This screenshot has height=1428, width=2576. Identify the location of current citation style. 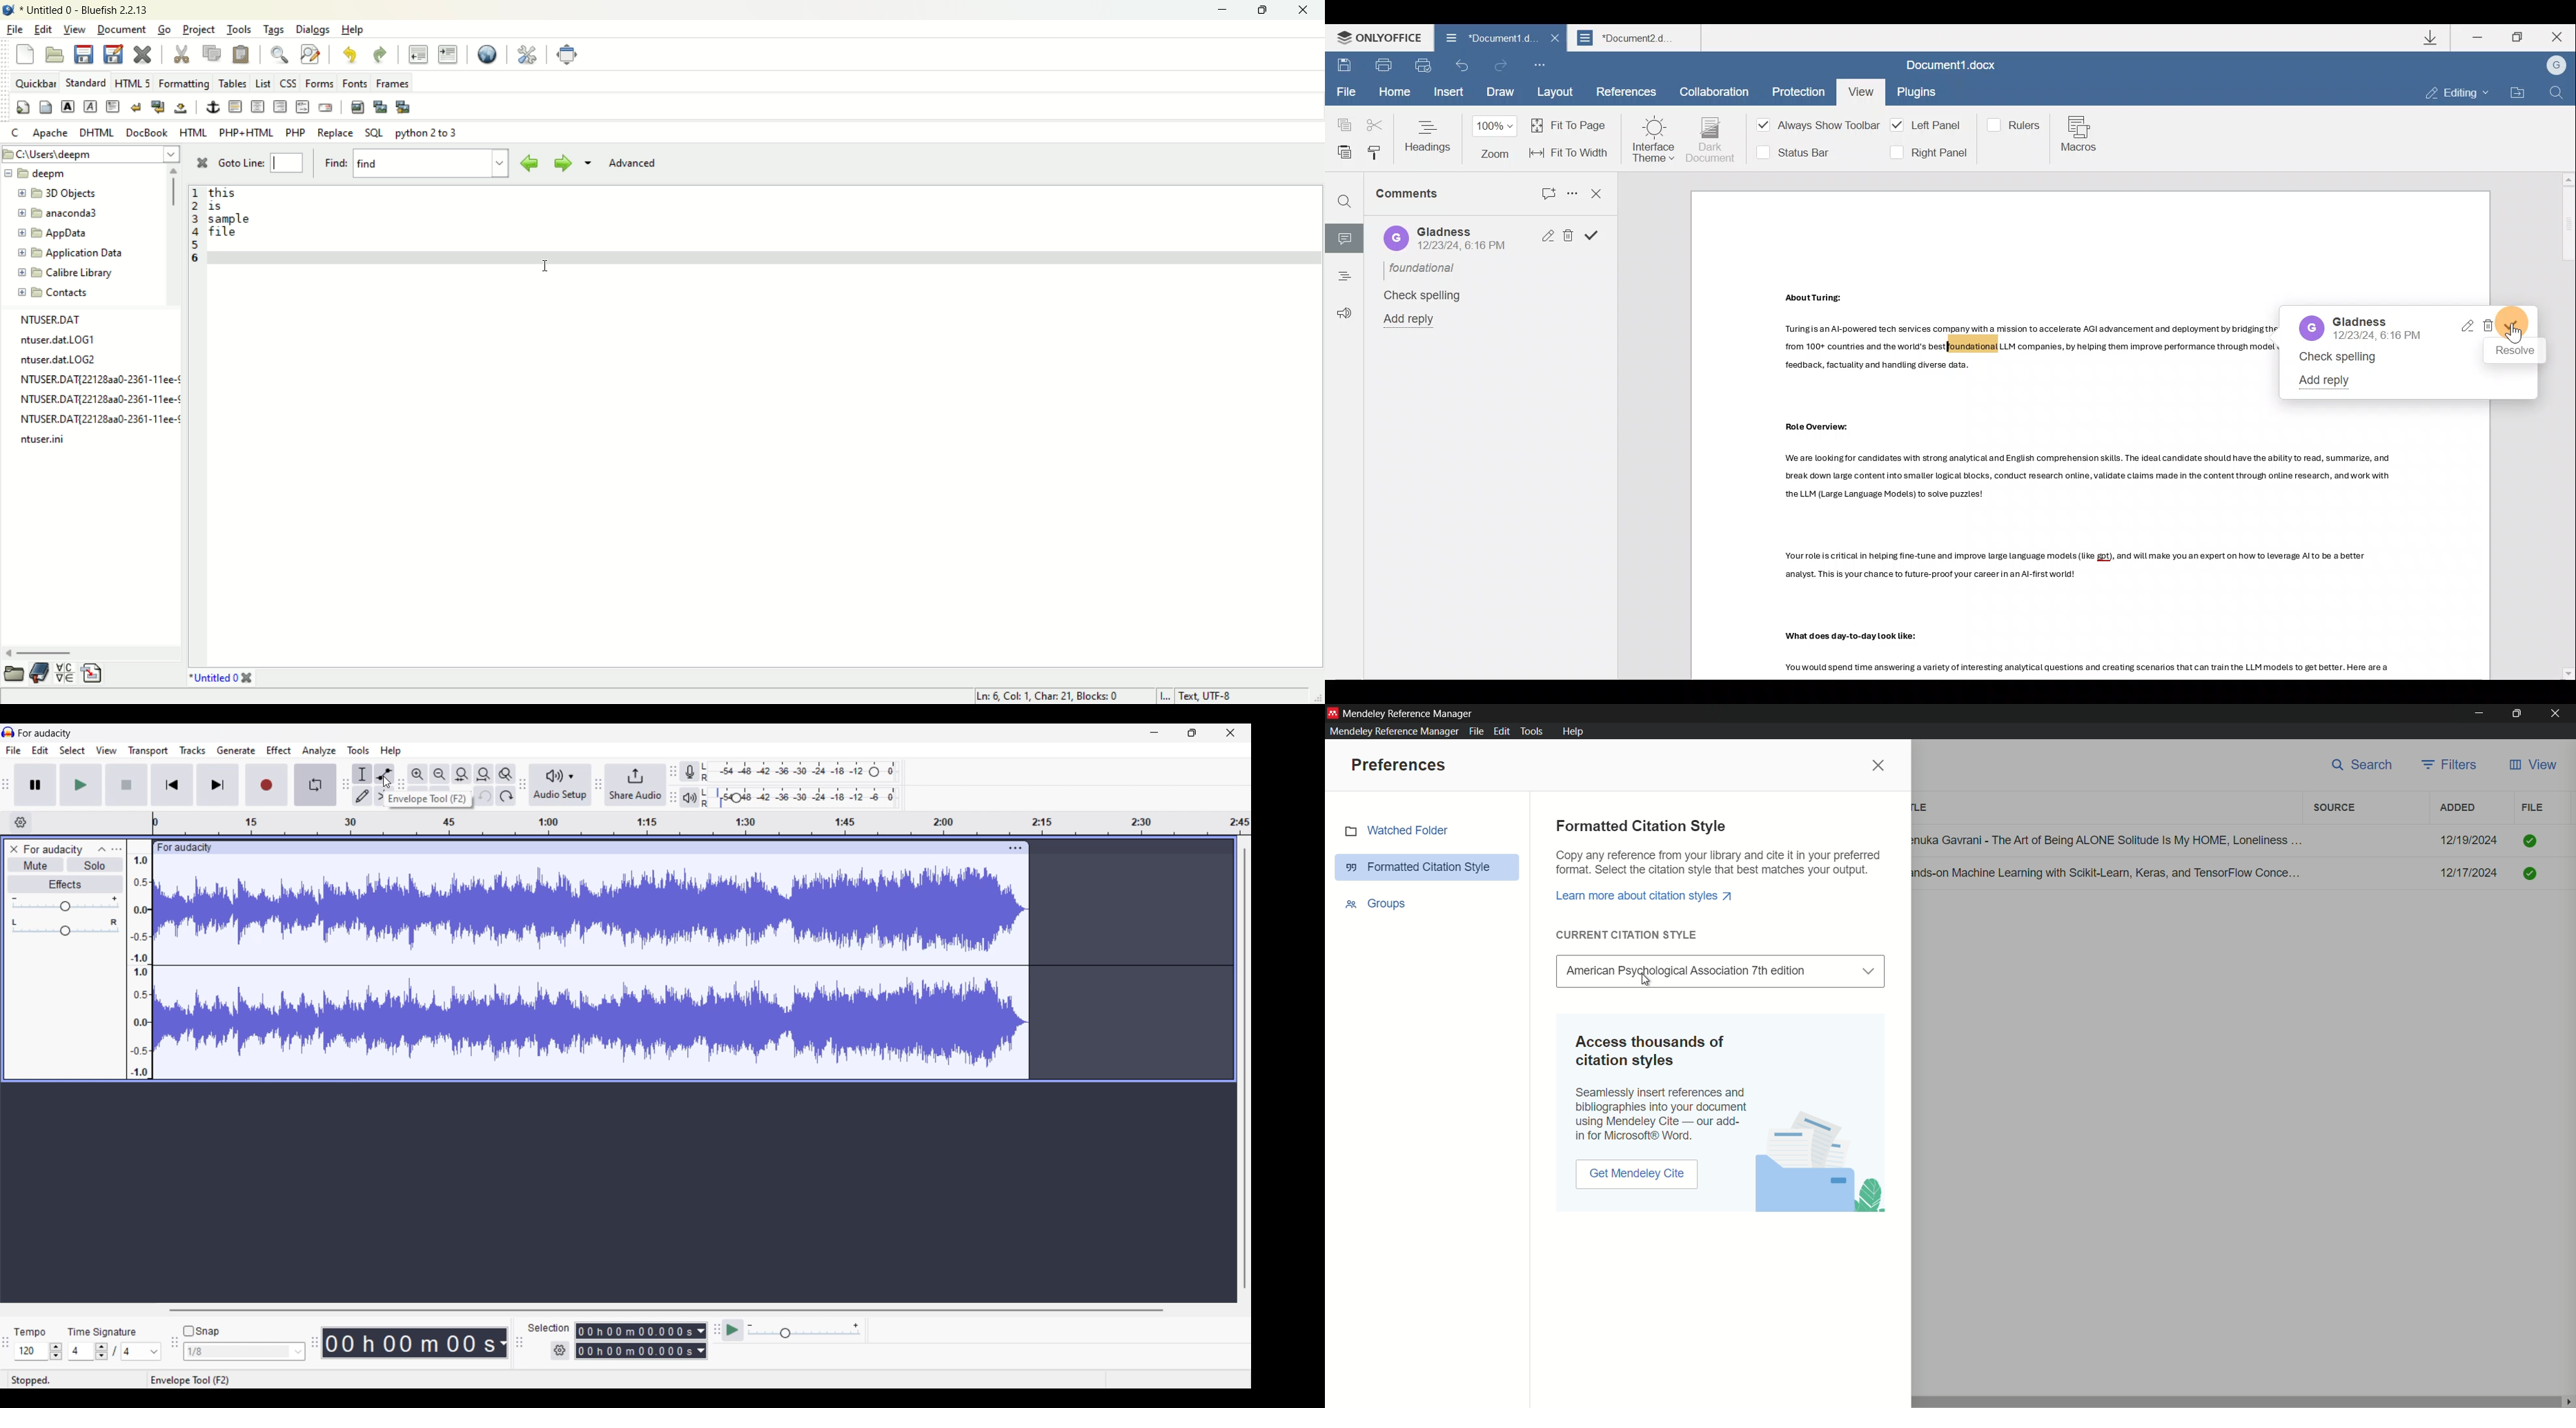
(1627, 934).